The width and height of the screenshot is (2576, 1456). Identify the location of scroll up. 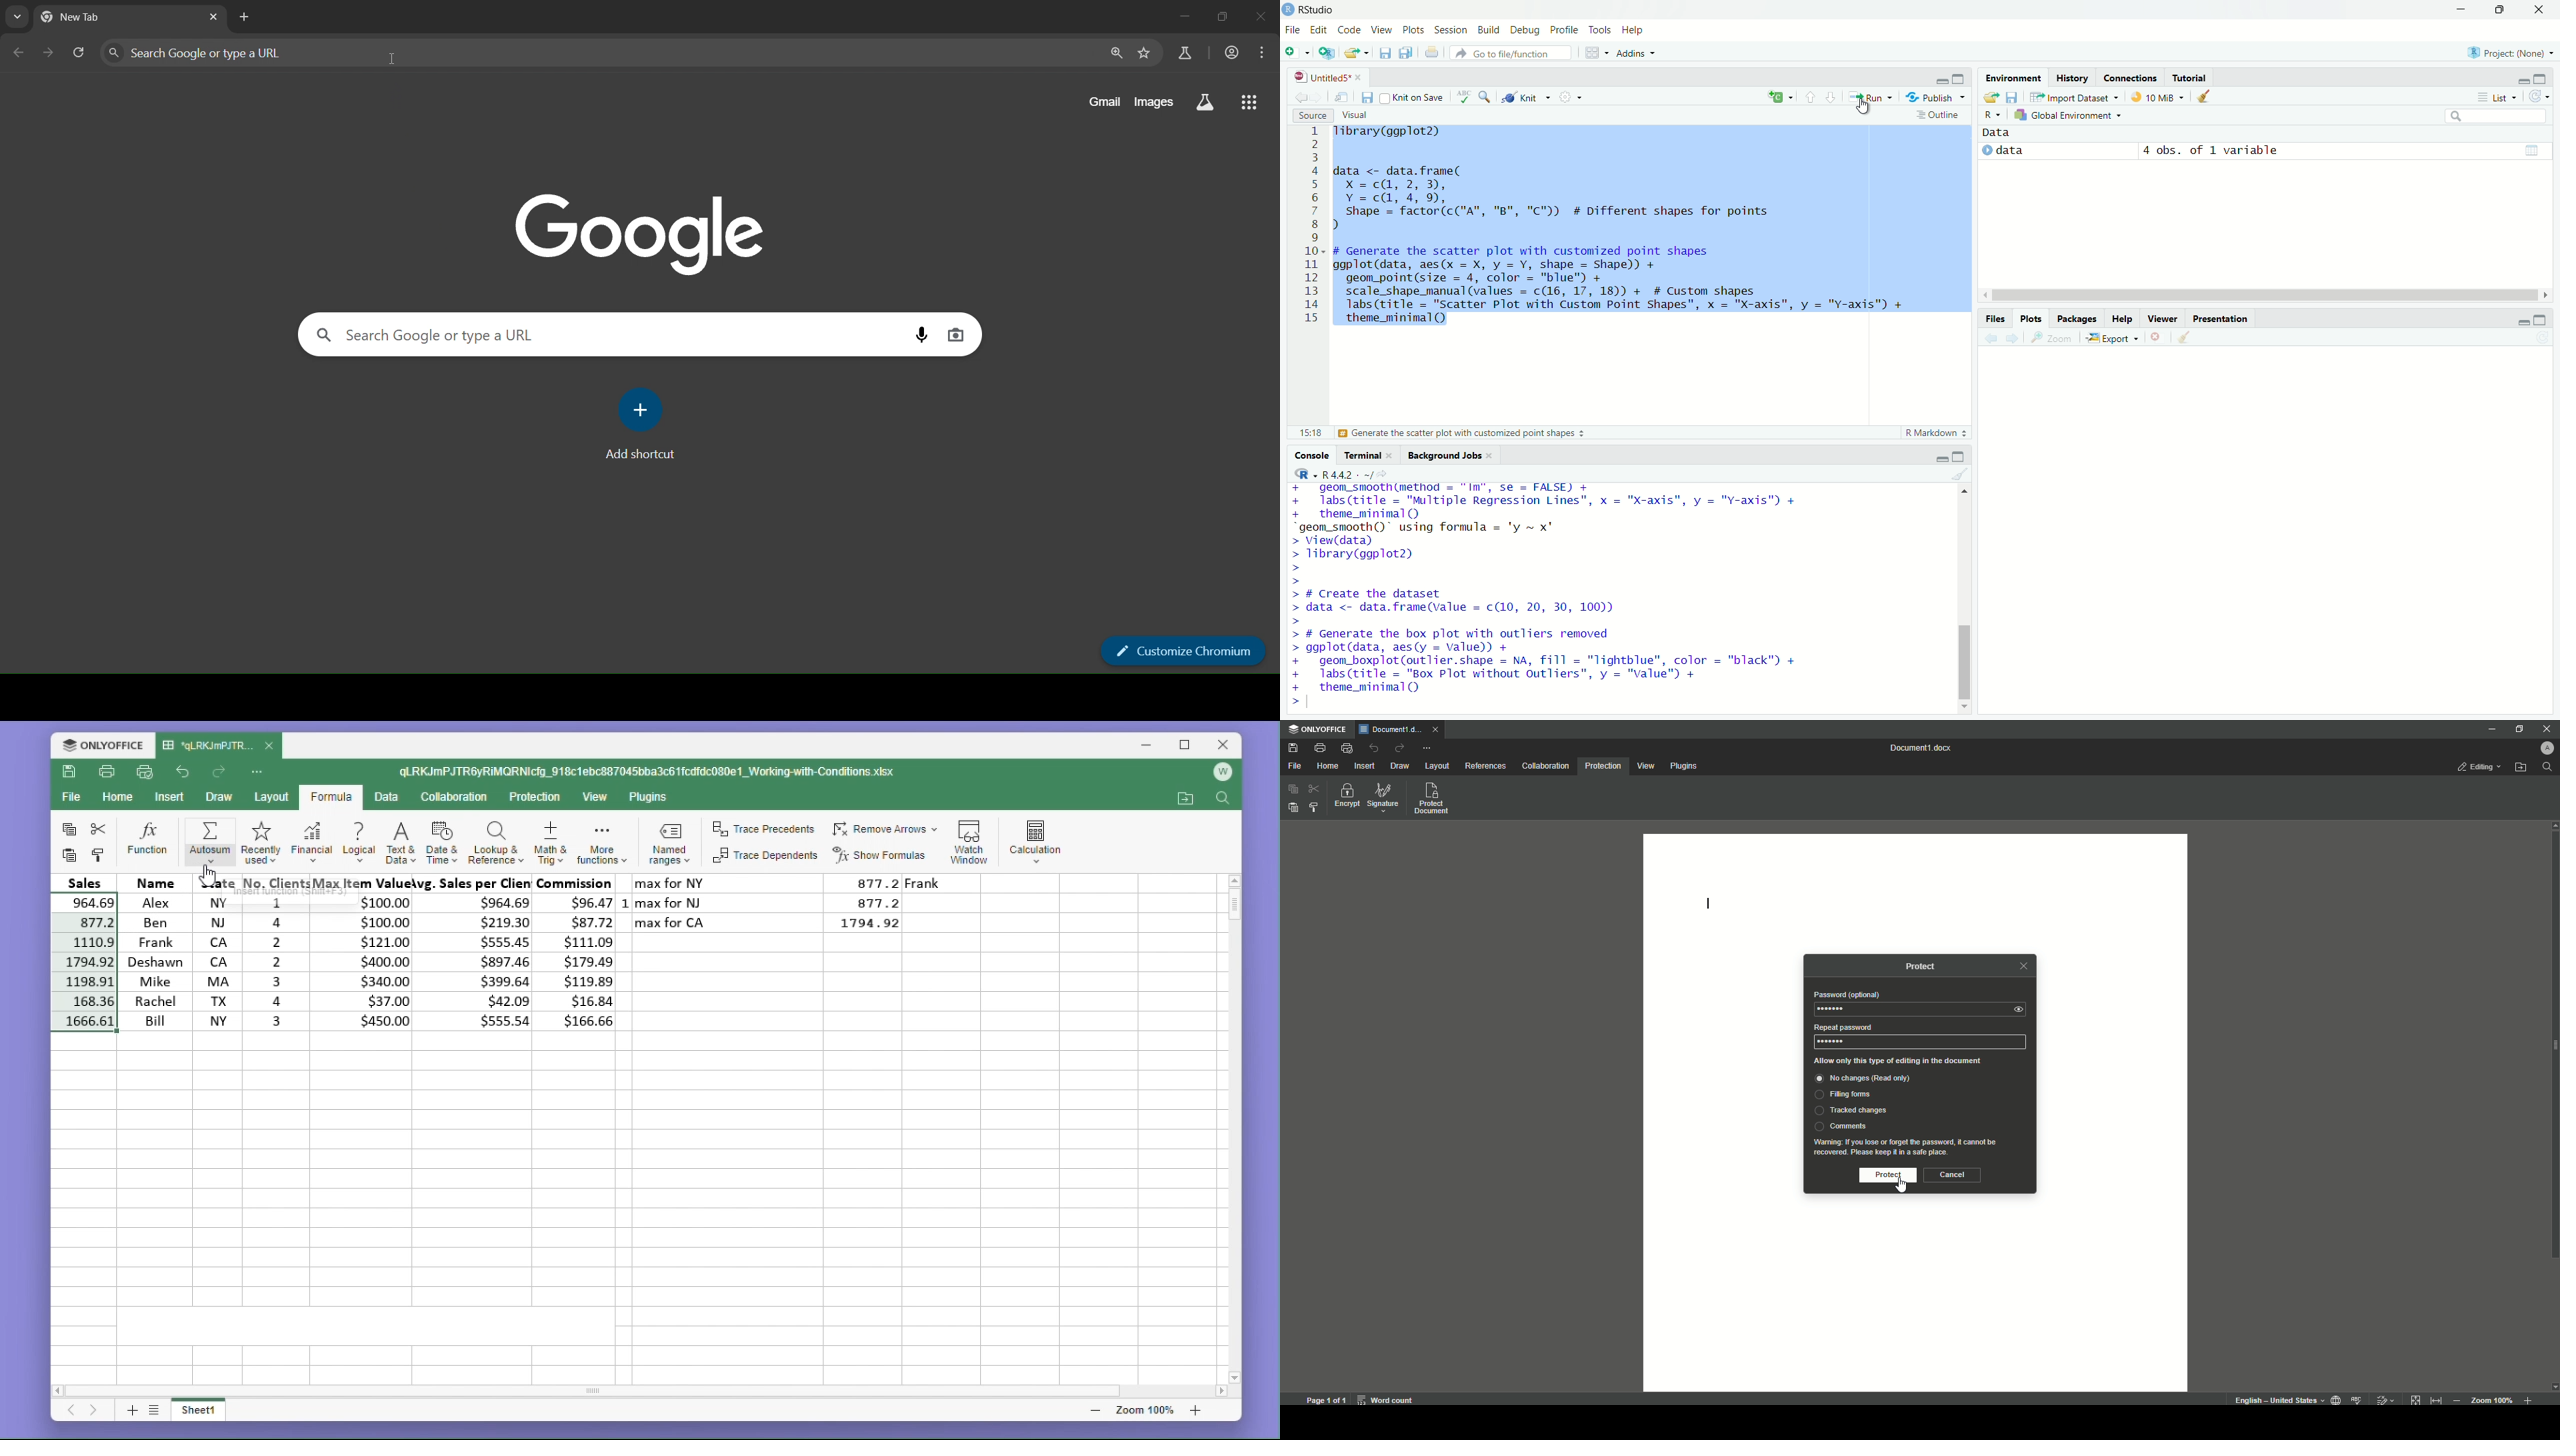
(2552, 825).